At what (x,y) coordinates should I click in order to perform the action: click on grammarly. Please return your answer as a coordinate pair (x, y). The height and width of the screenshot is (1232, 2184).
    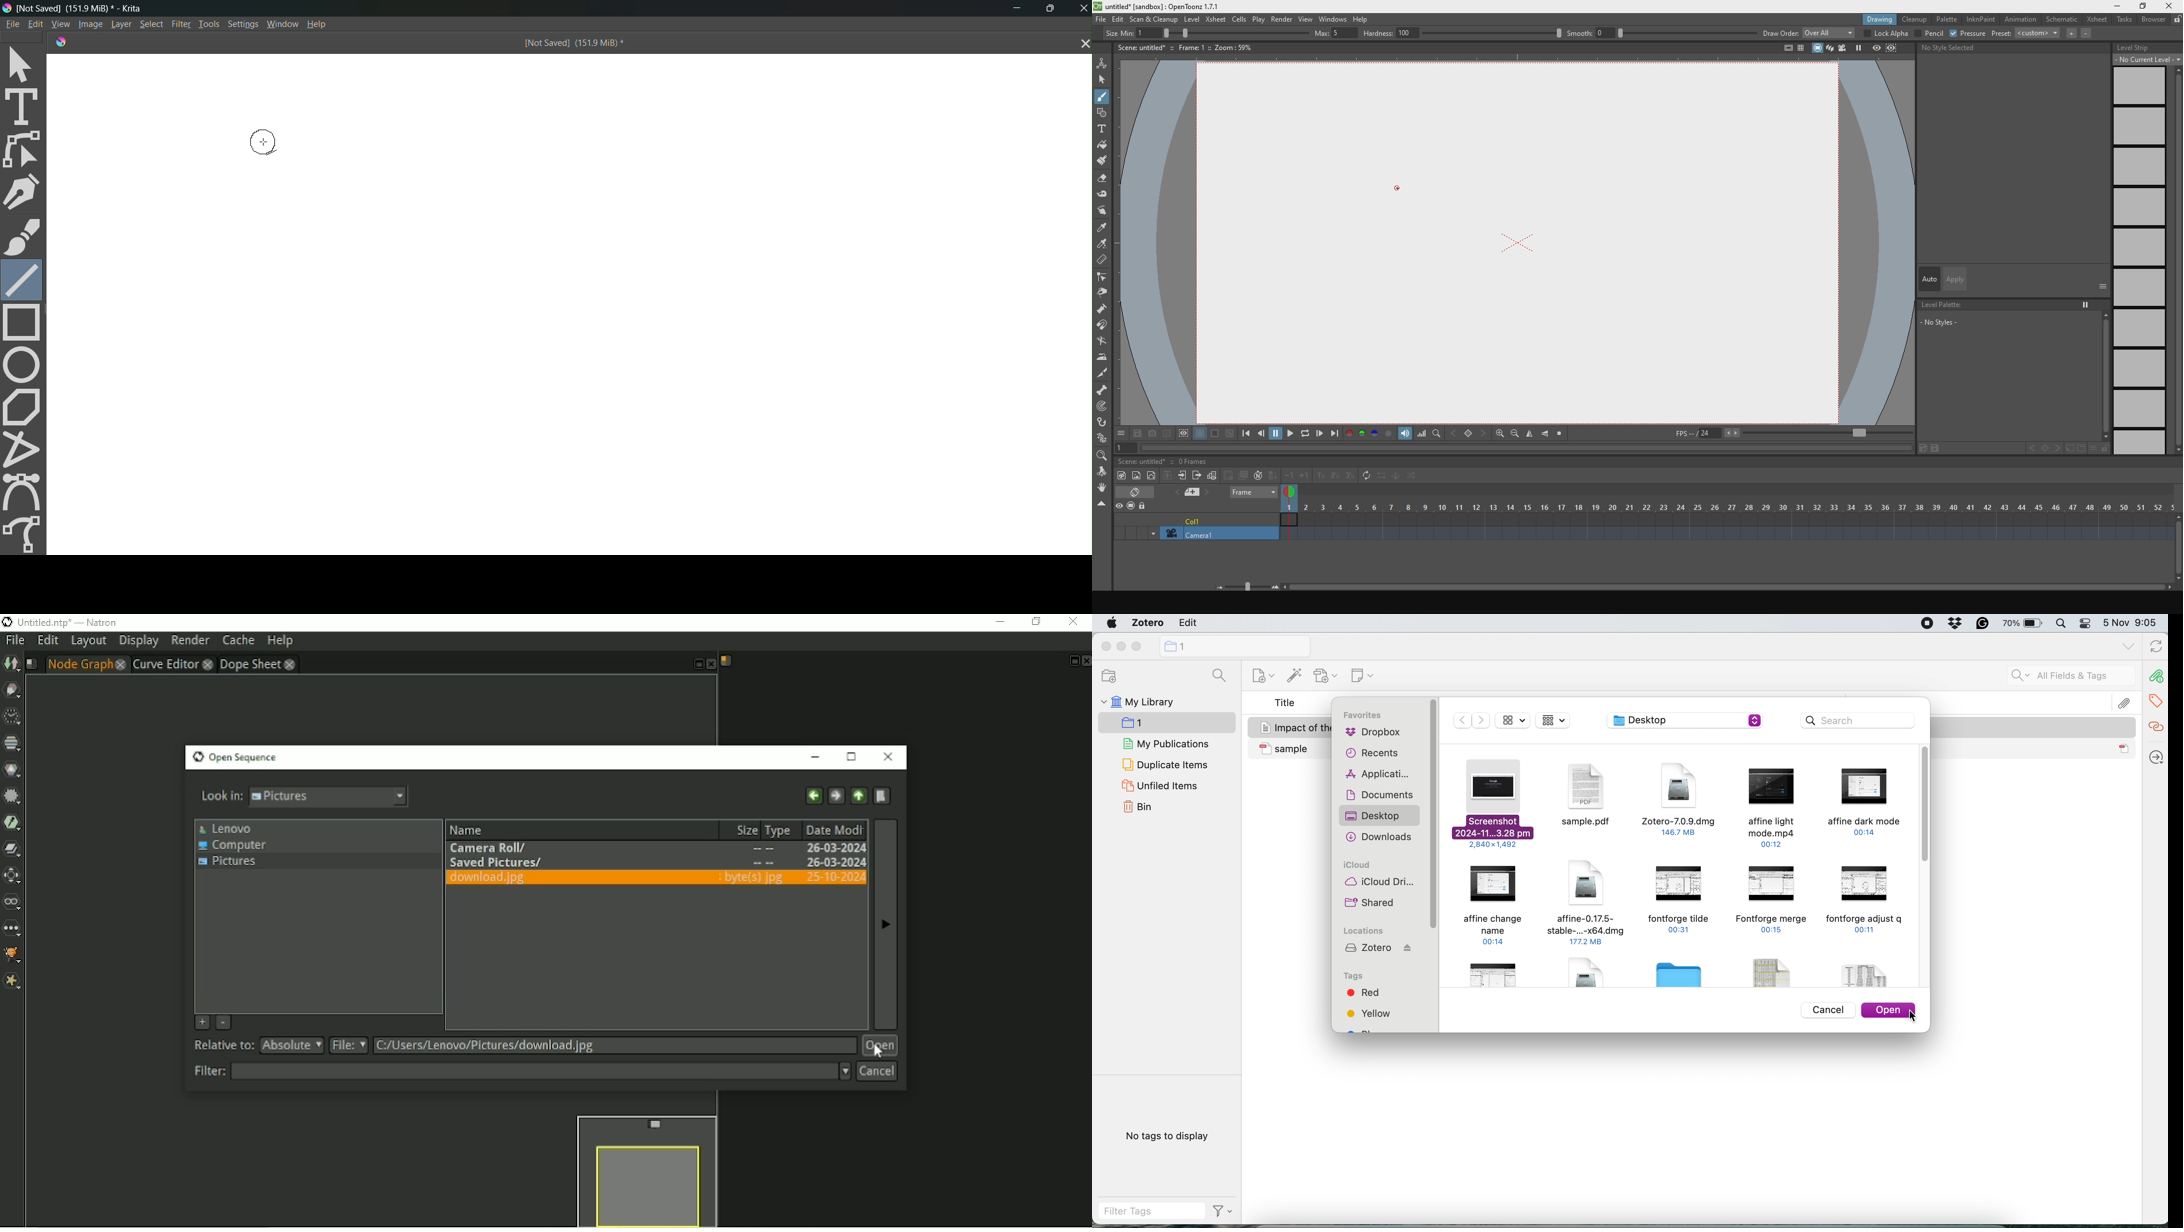
    Looking at the image, I should click on (1980, 625).